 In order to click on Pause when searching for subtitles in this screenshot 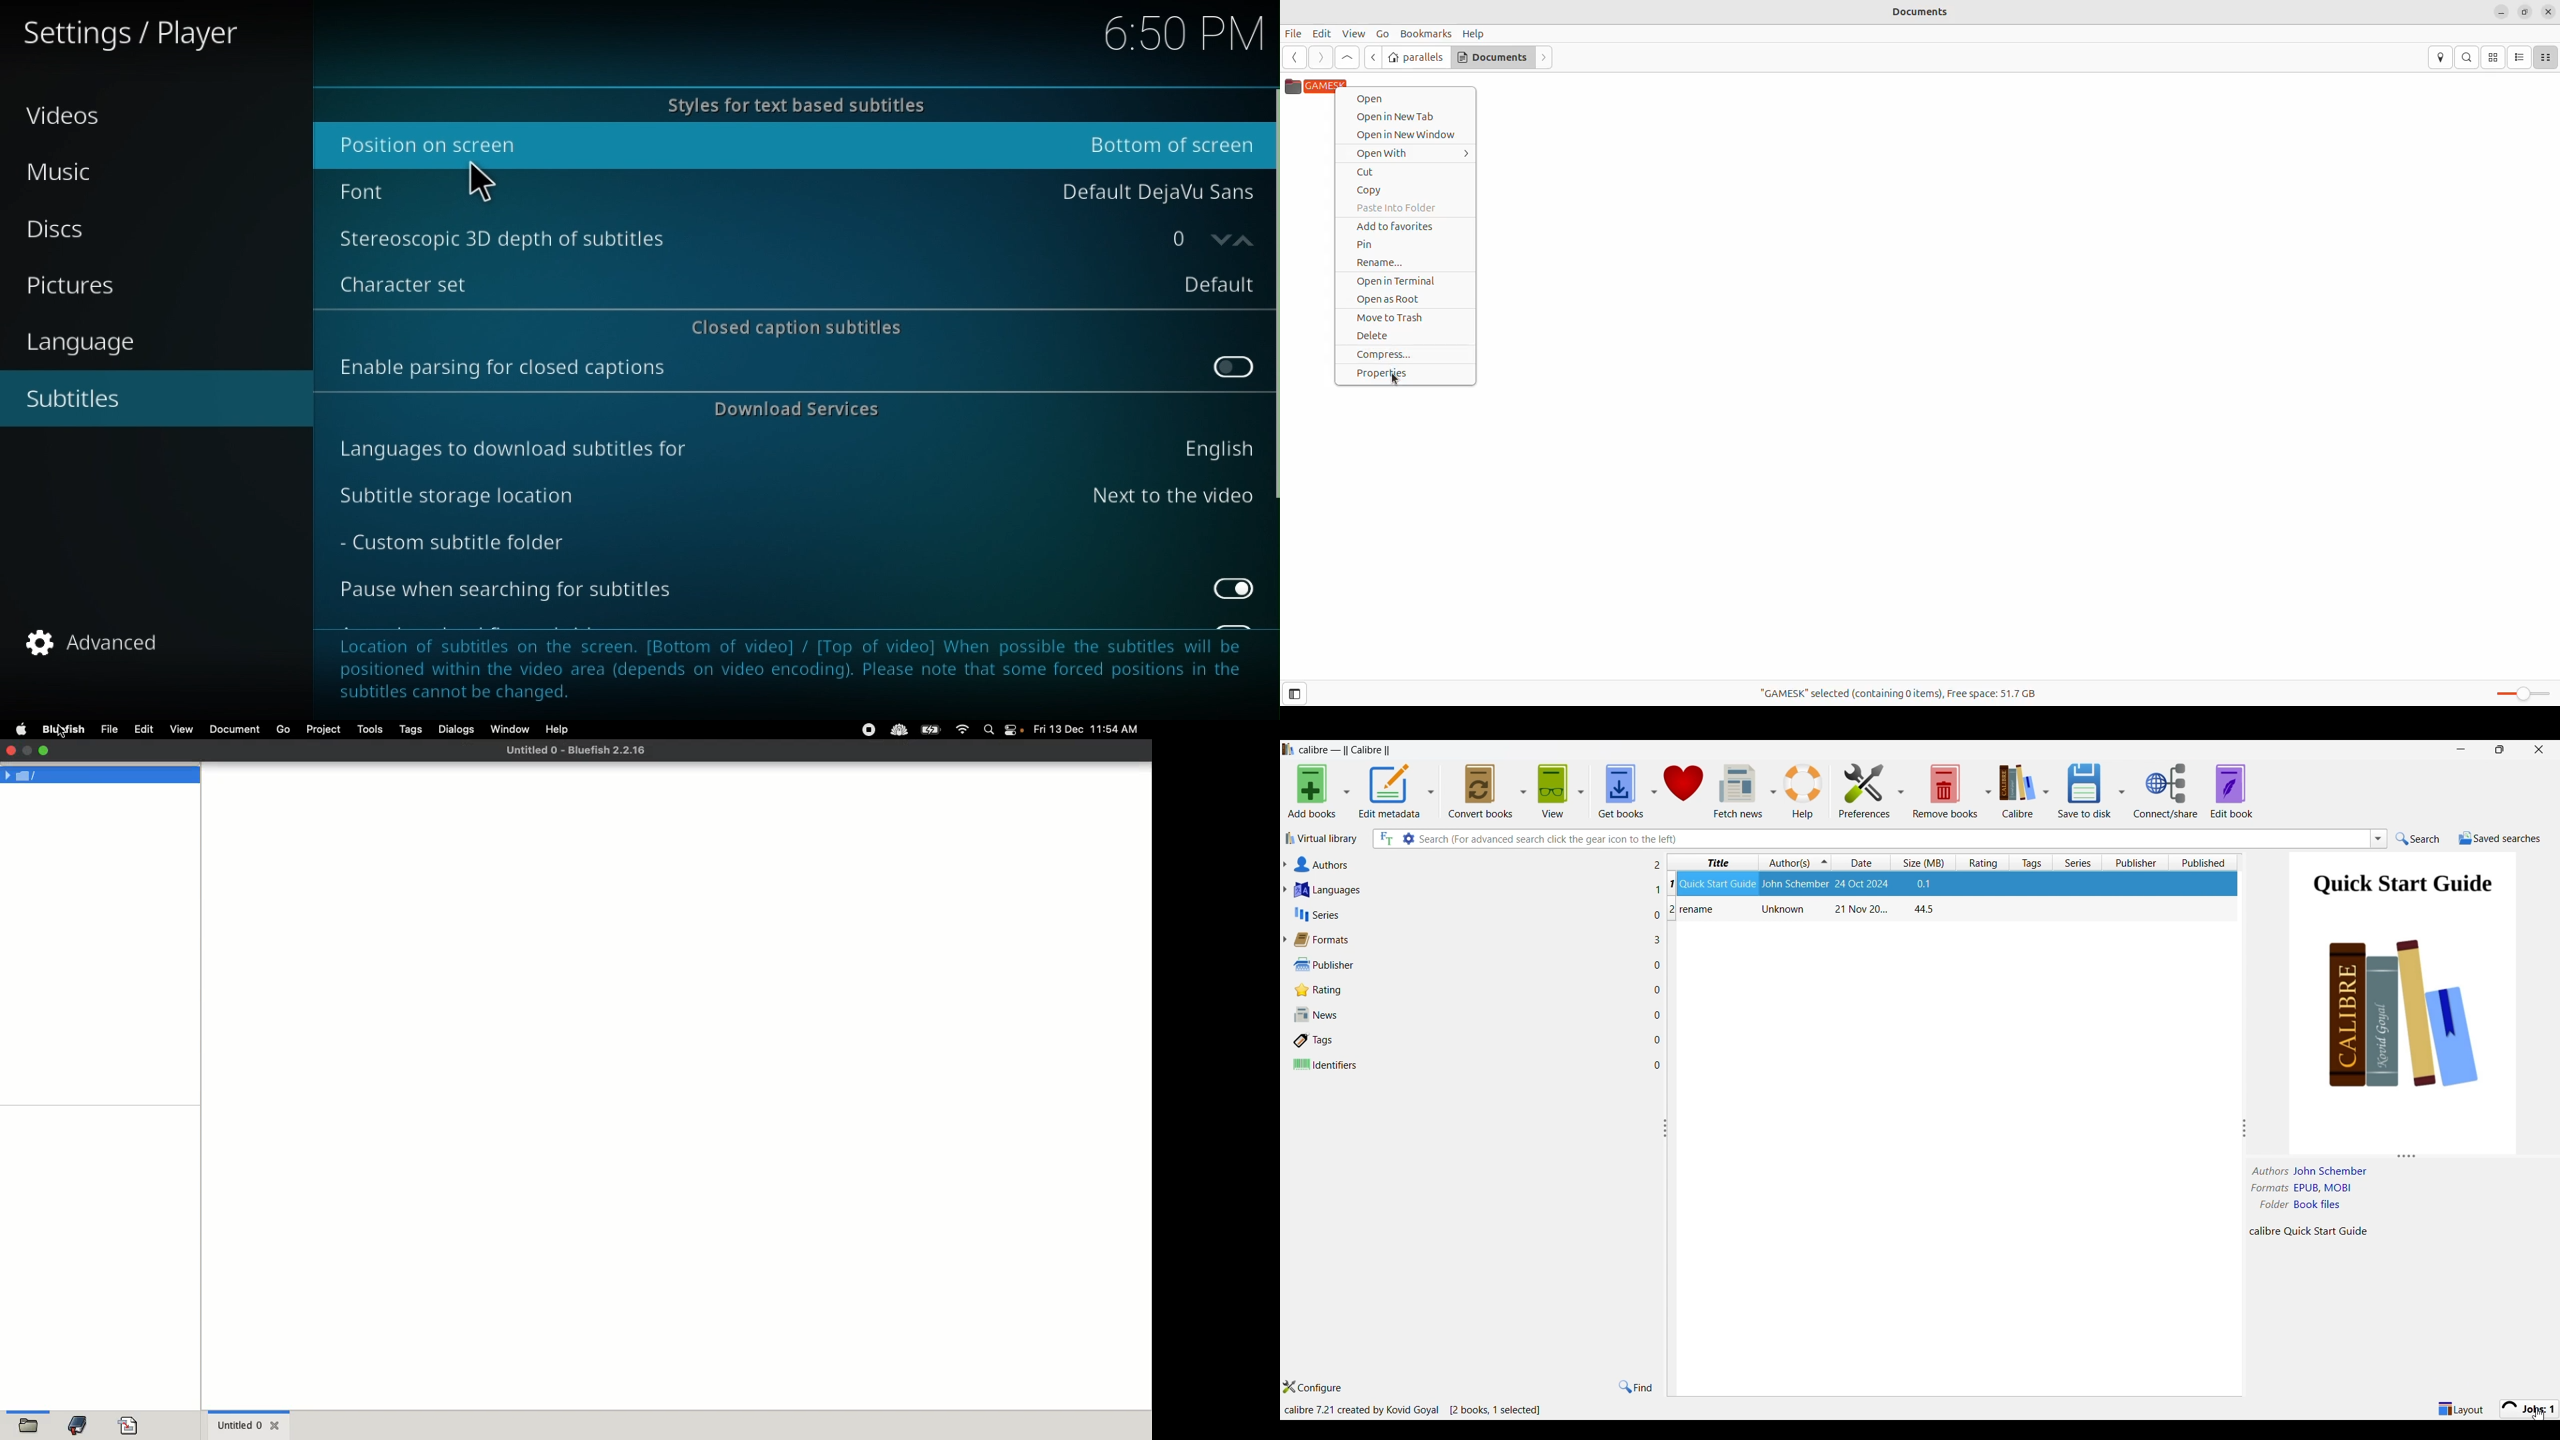, I will do `click(799, 594)`.